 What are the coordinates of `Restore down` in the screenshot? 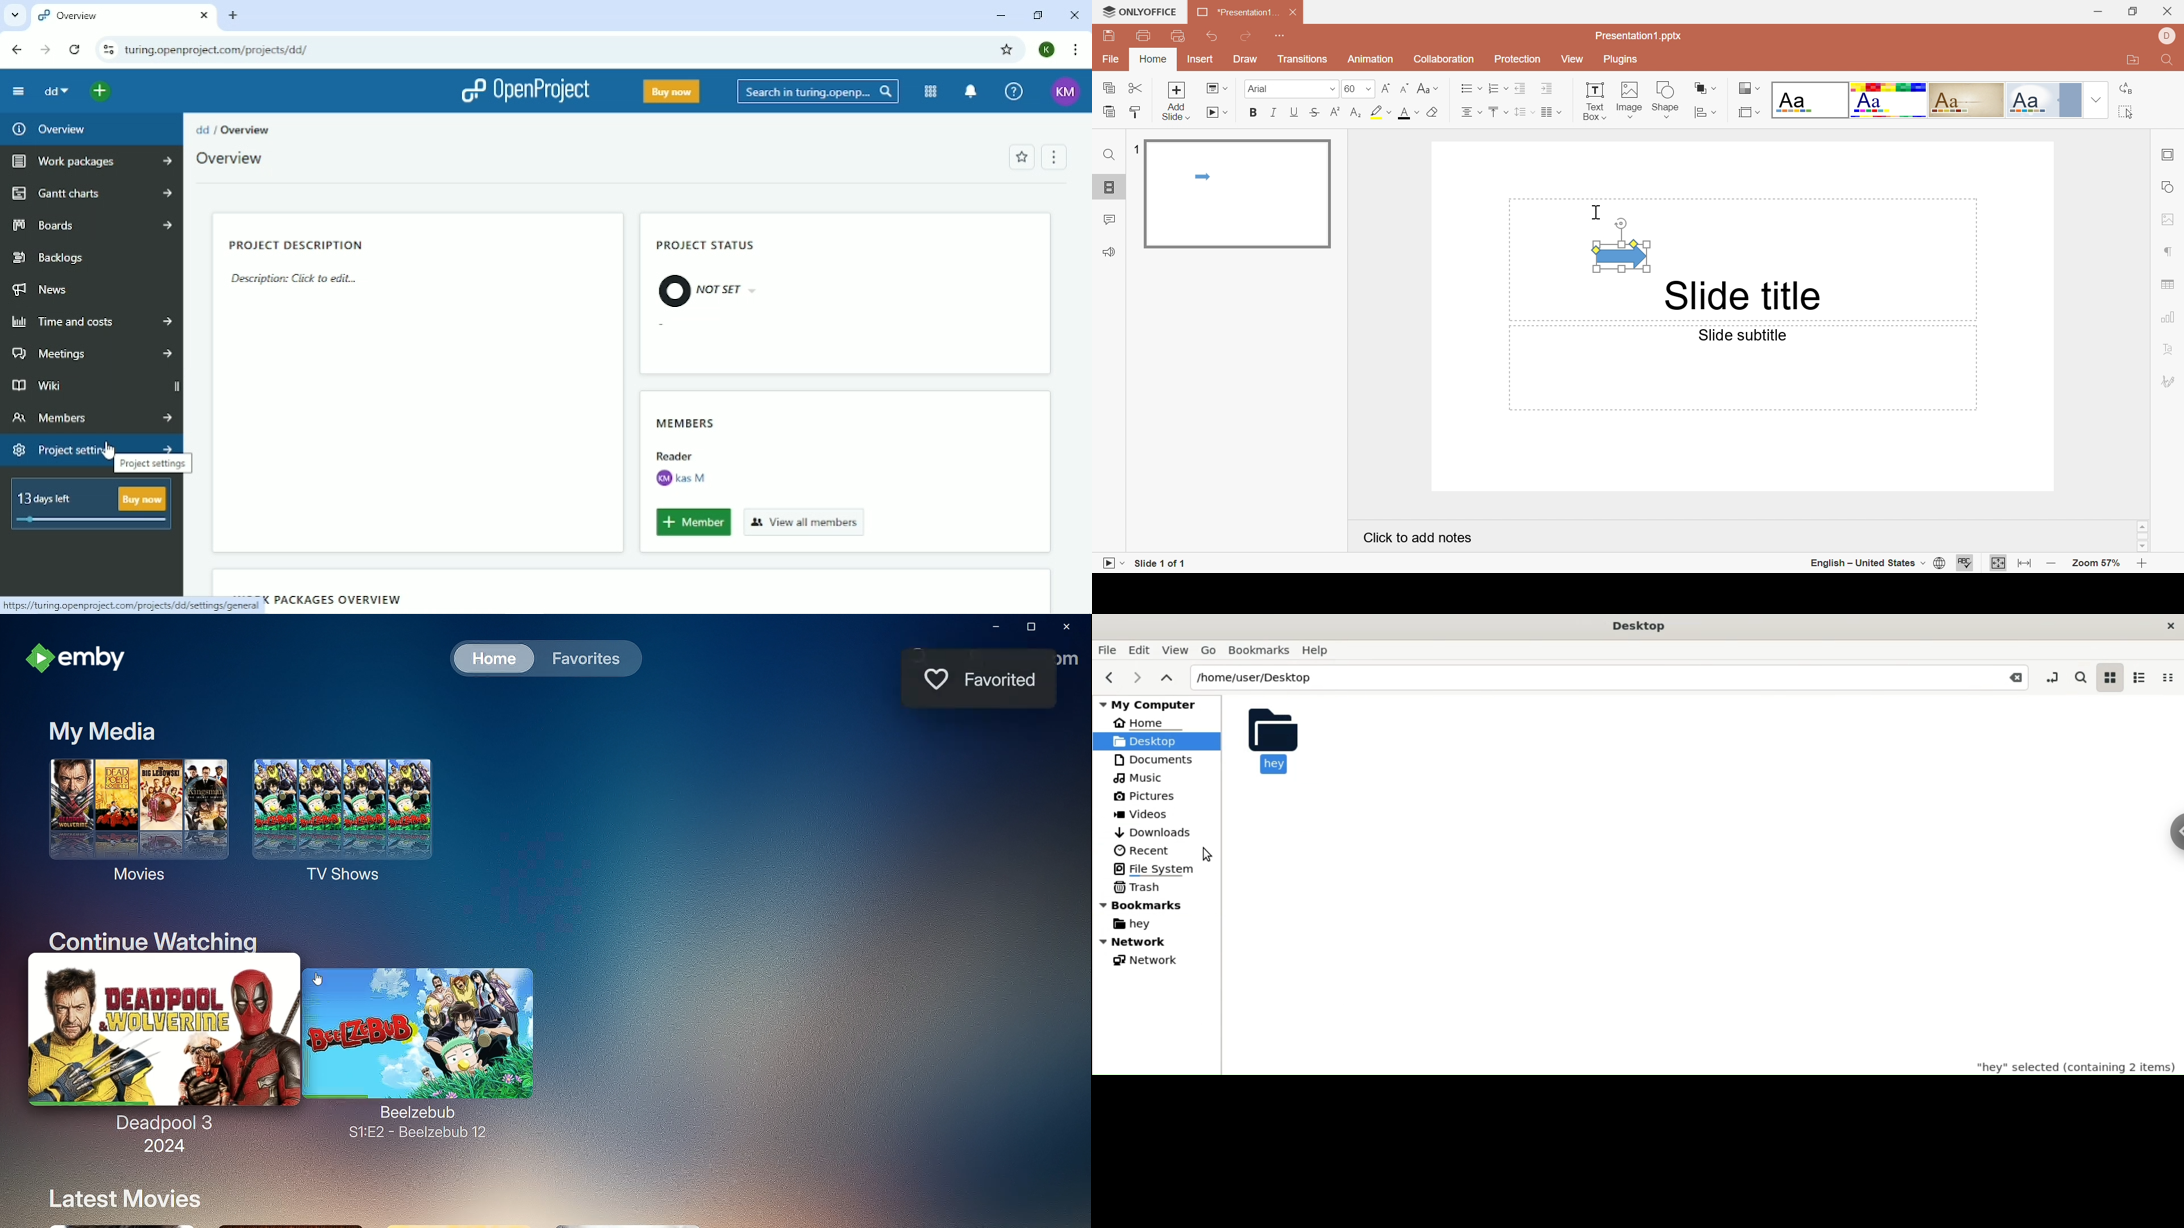 It's located at (2135, 13).